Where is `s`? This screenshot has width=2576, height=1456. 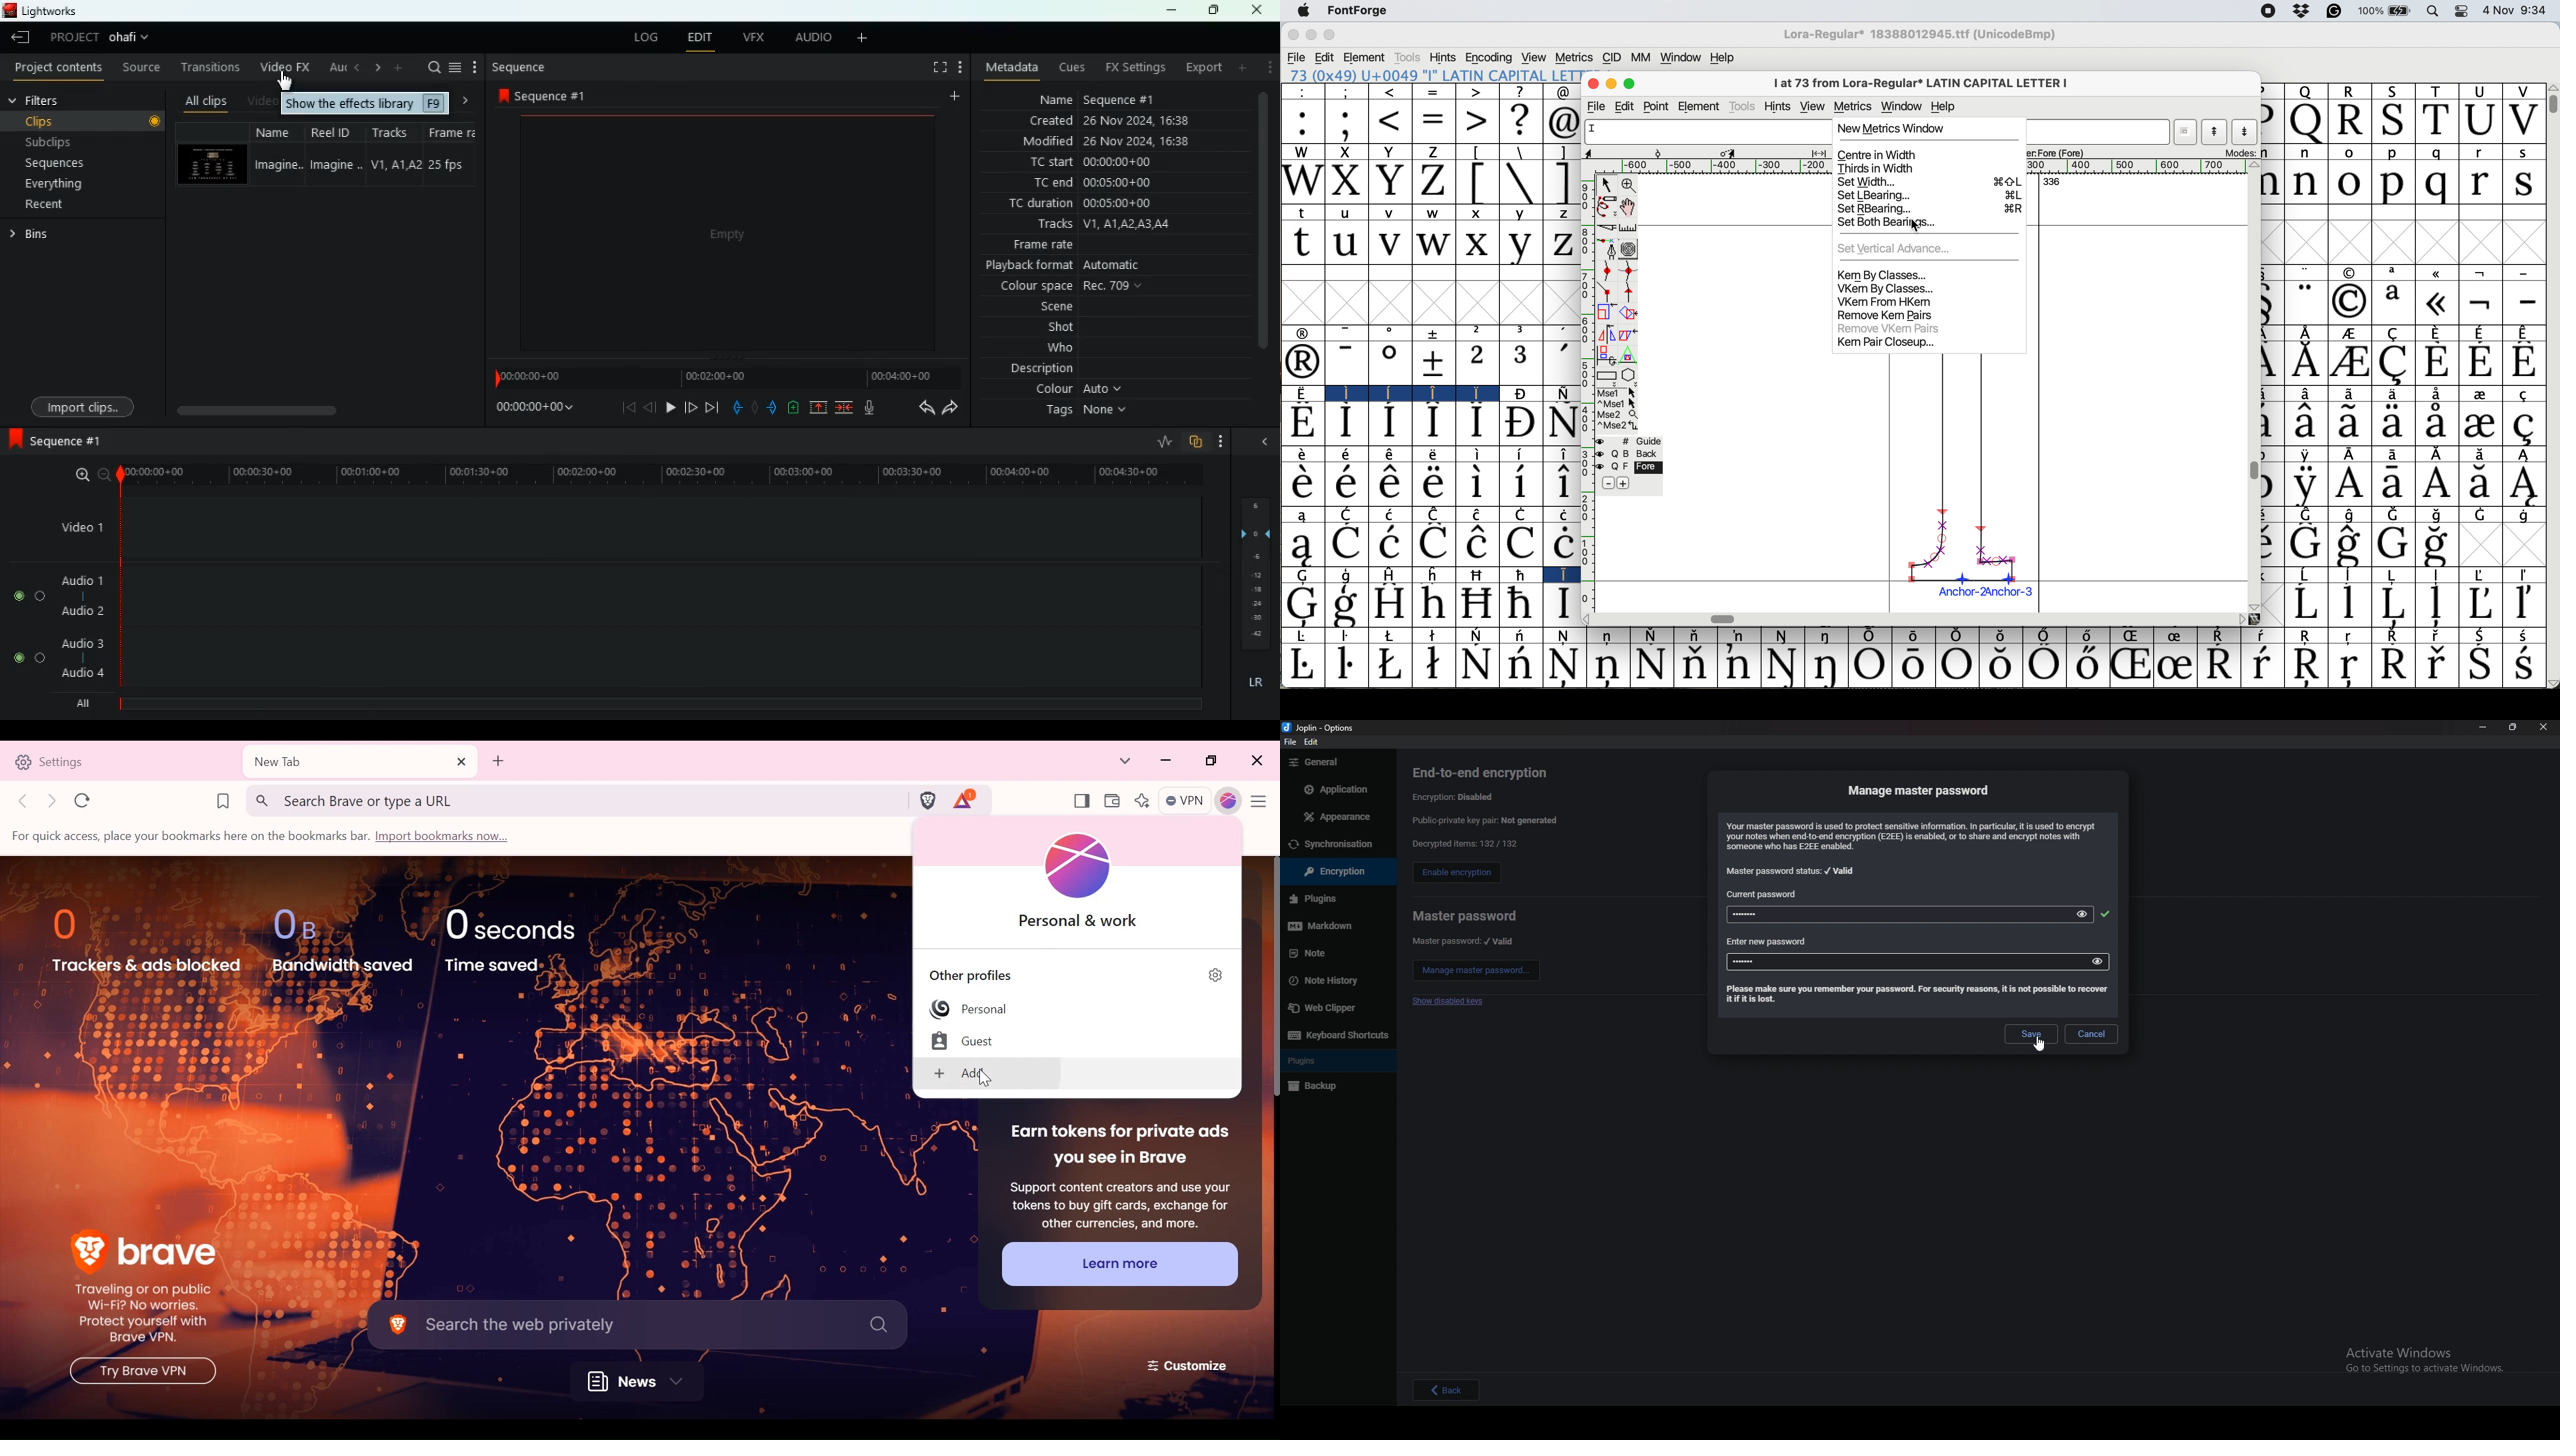
s is located at coordinates (2524, 184).